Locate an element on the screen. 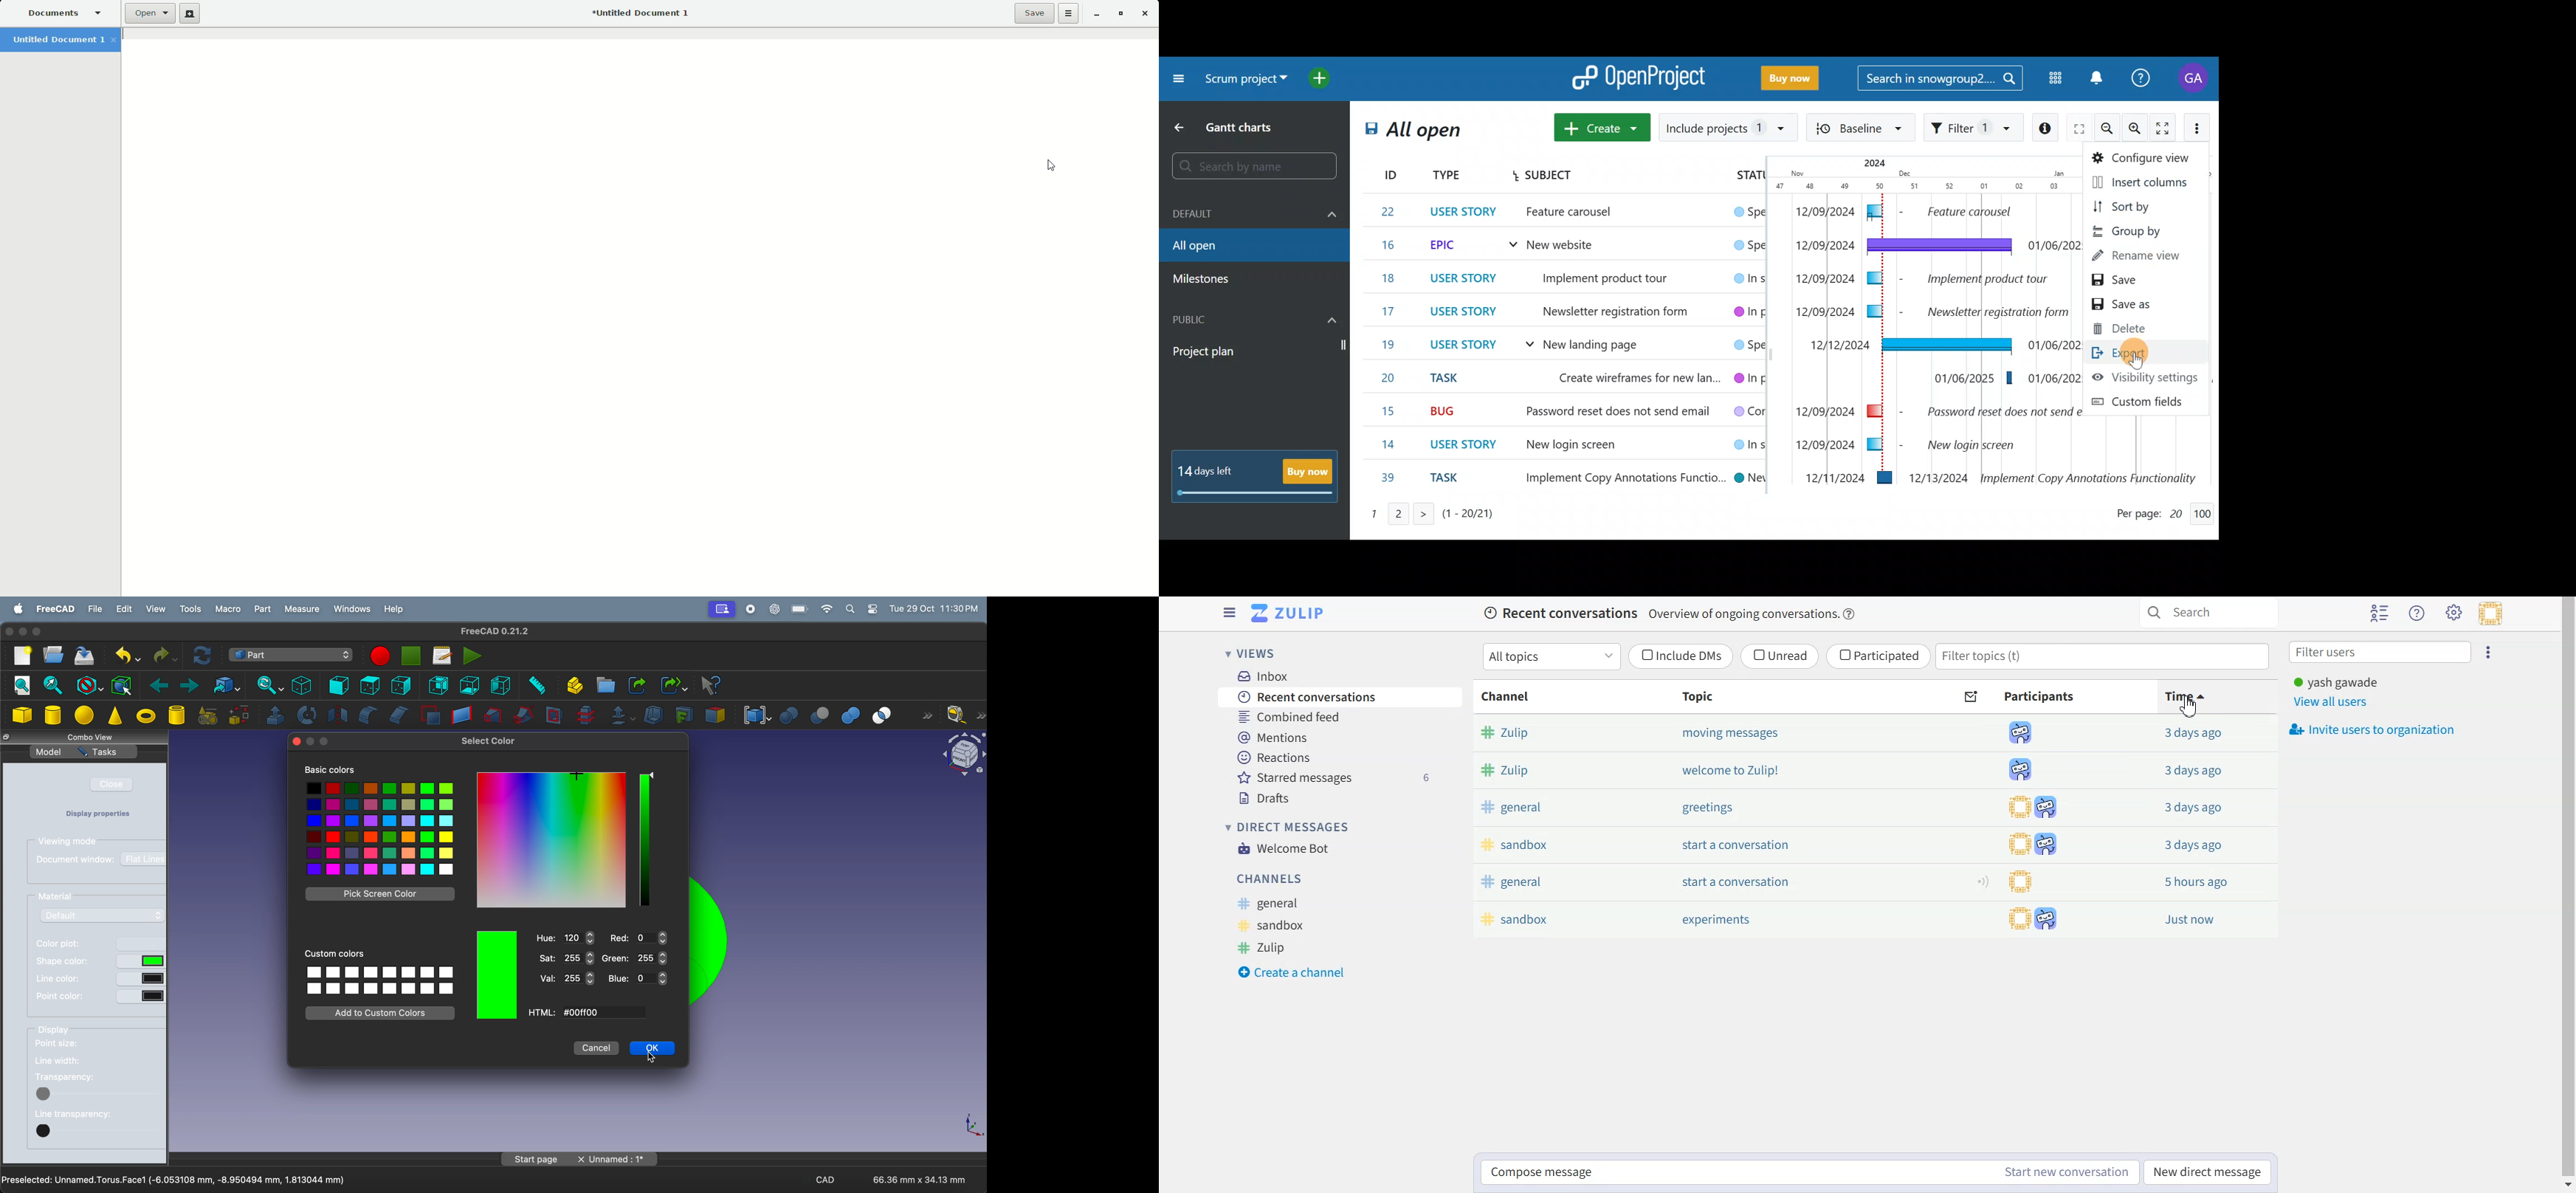 This screenshot has height=1204, width=2576. marcos is located at coordinates (442, 655).